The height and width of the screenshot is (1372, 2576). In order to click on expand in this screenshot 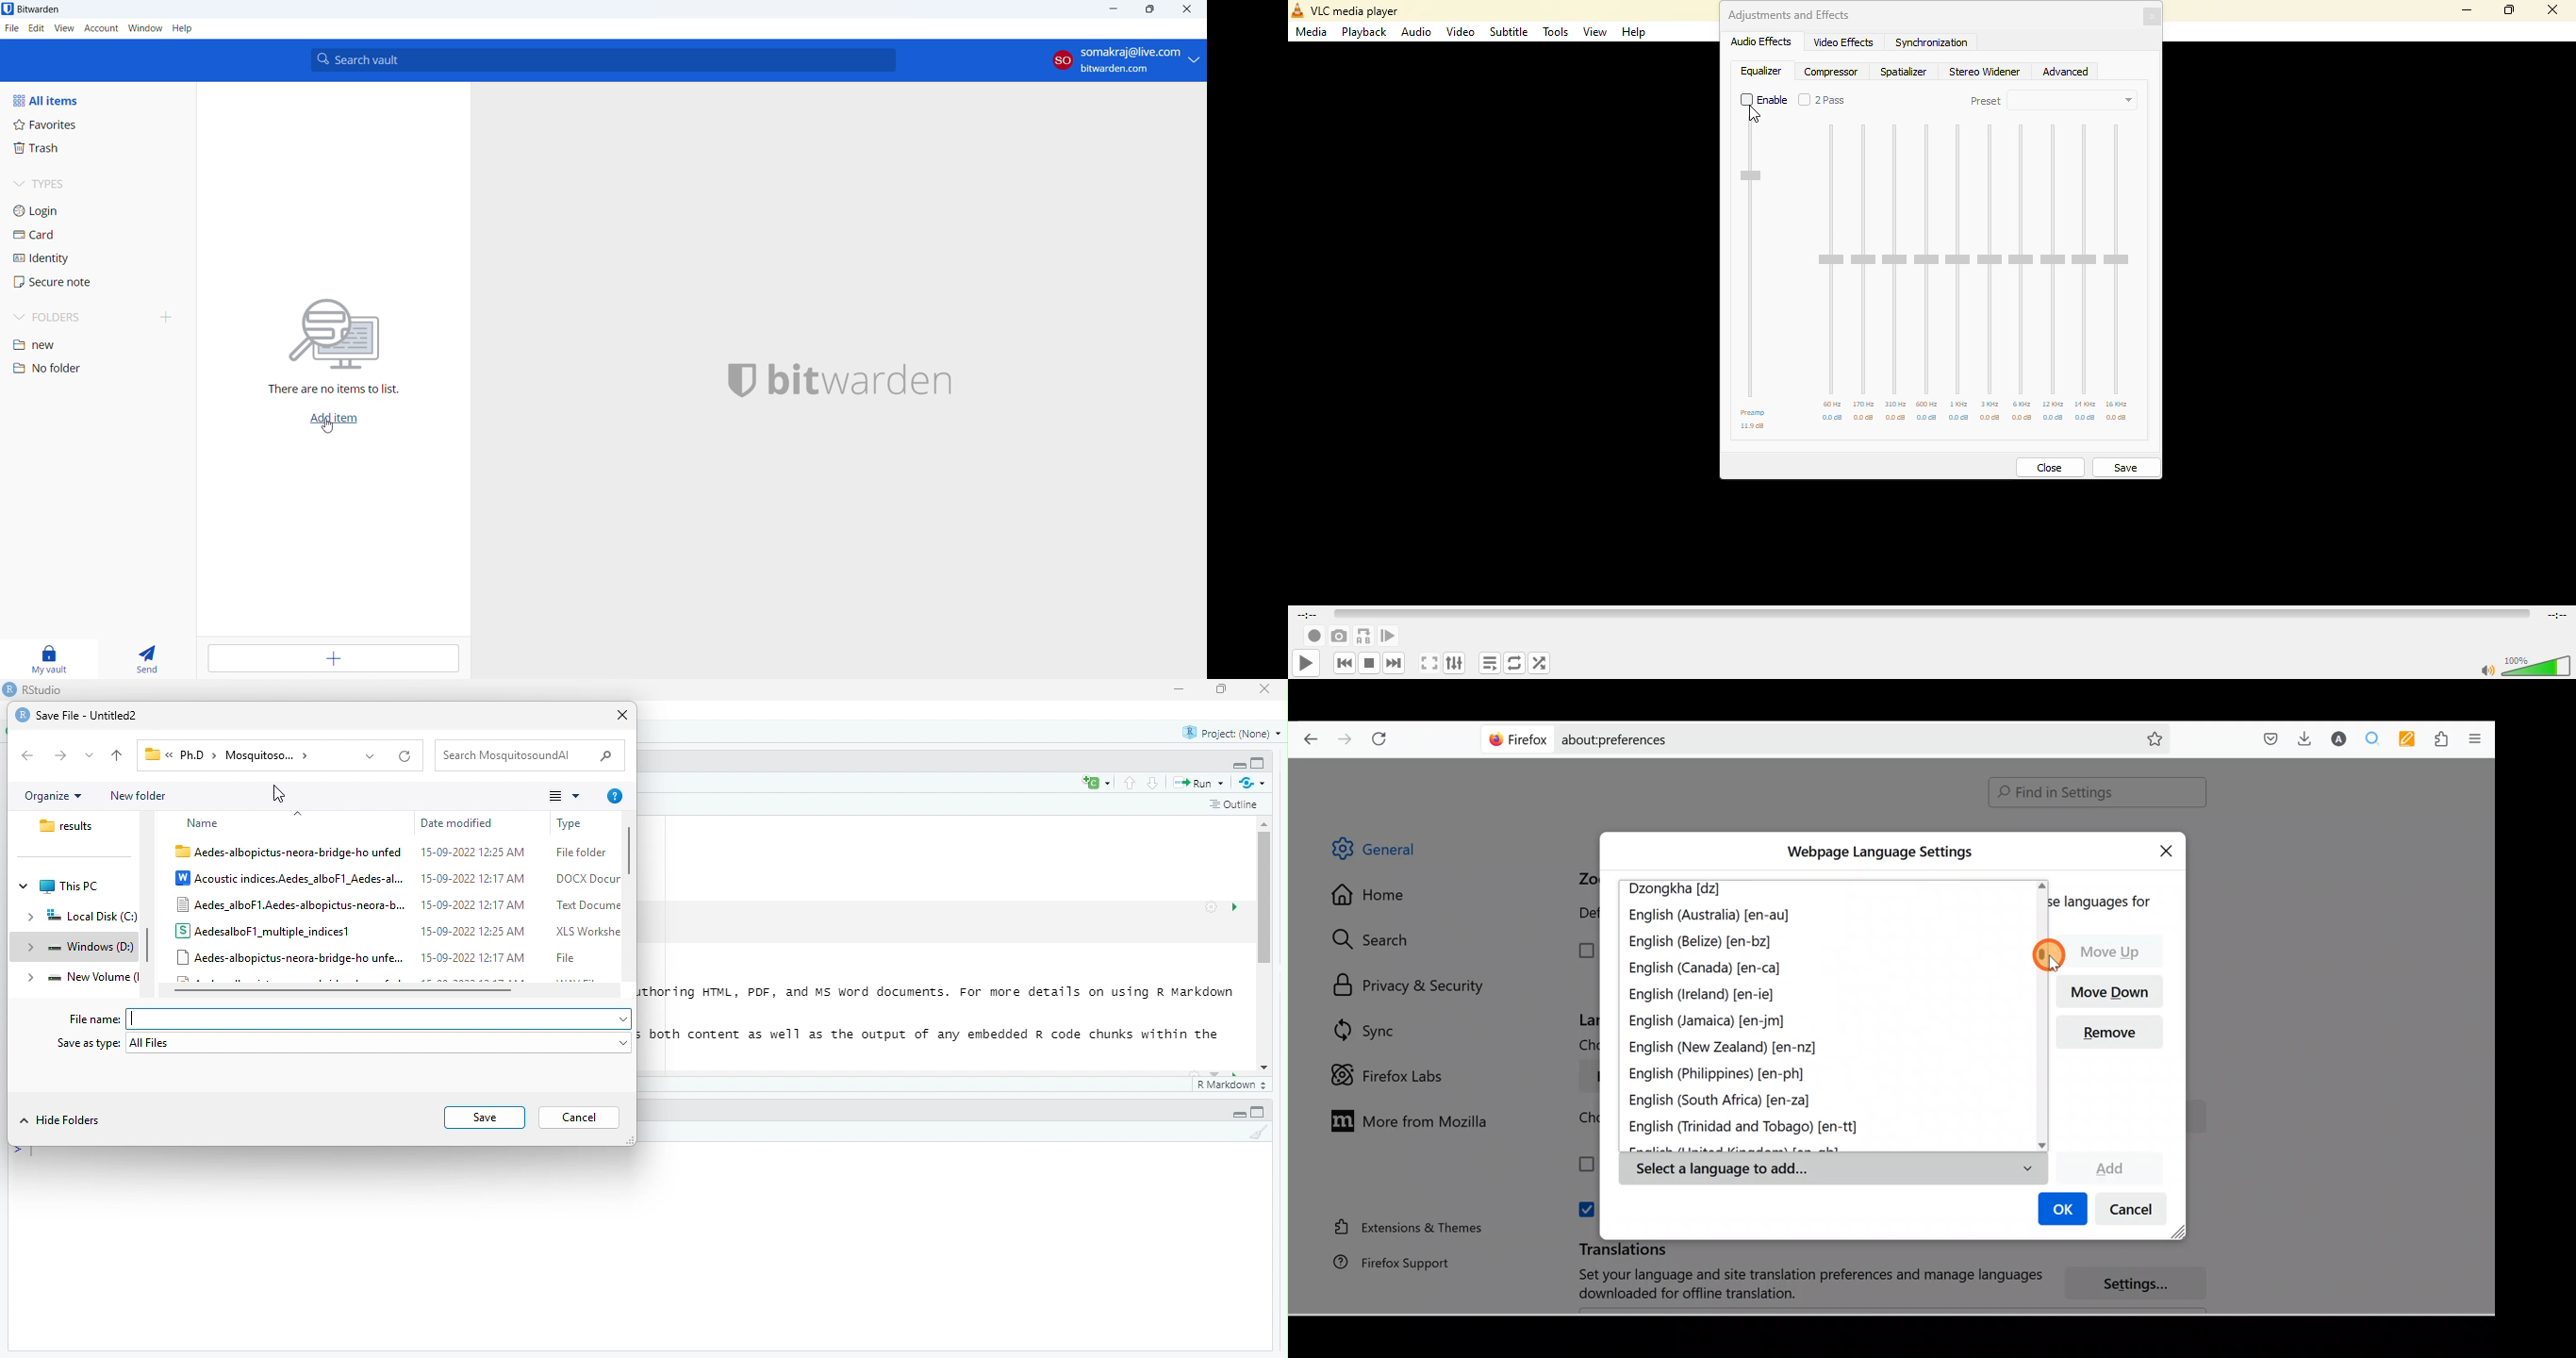, I will do `click(32, 979)`.